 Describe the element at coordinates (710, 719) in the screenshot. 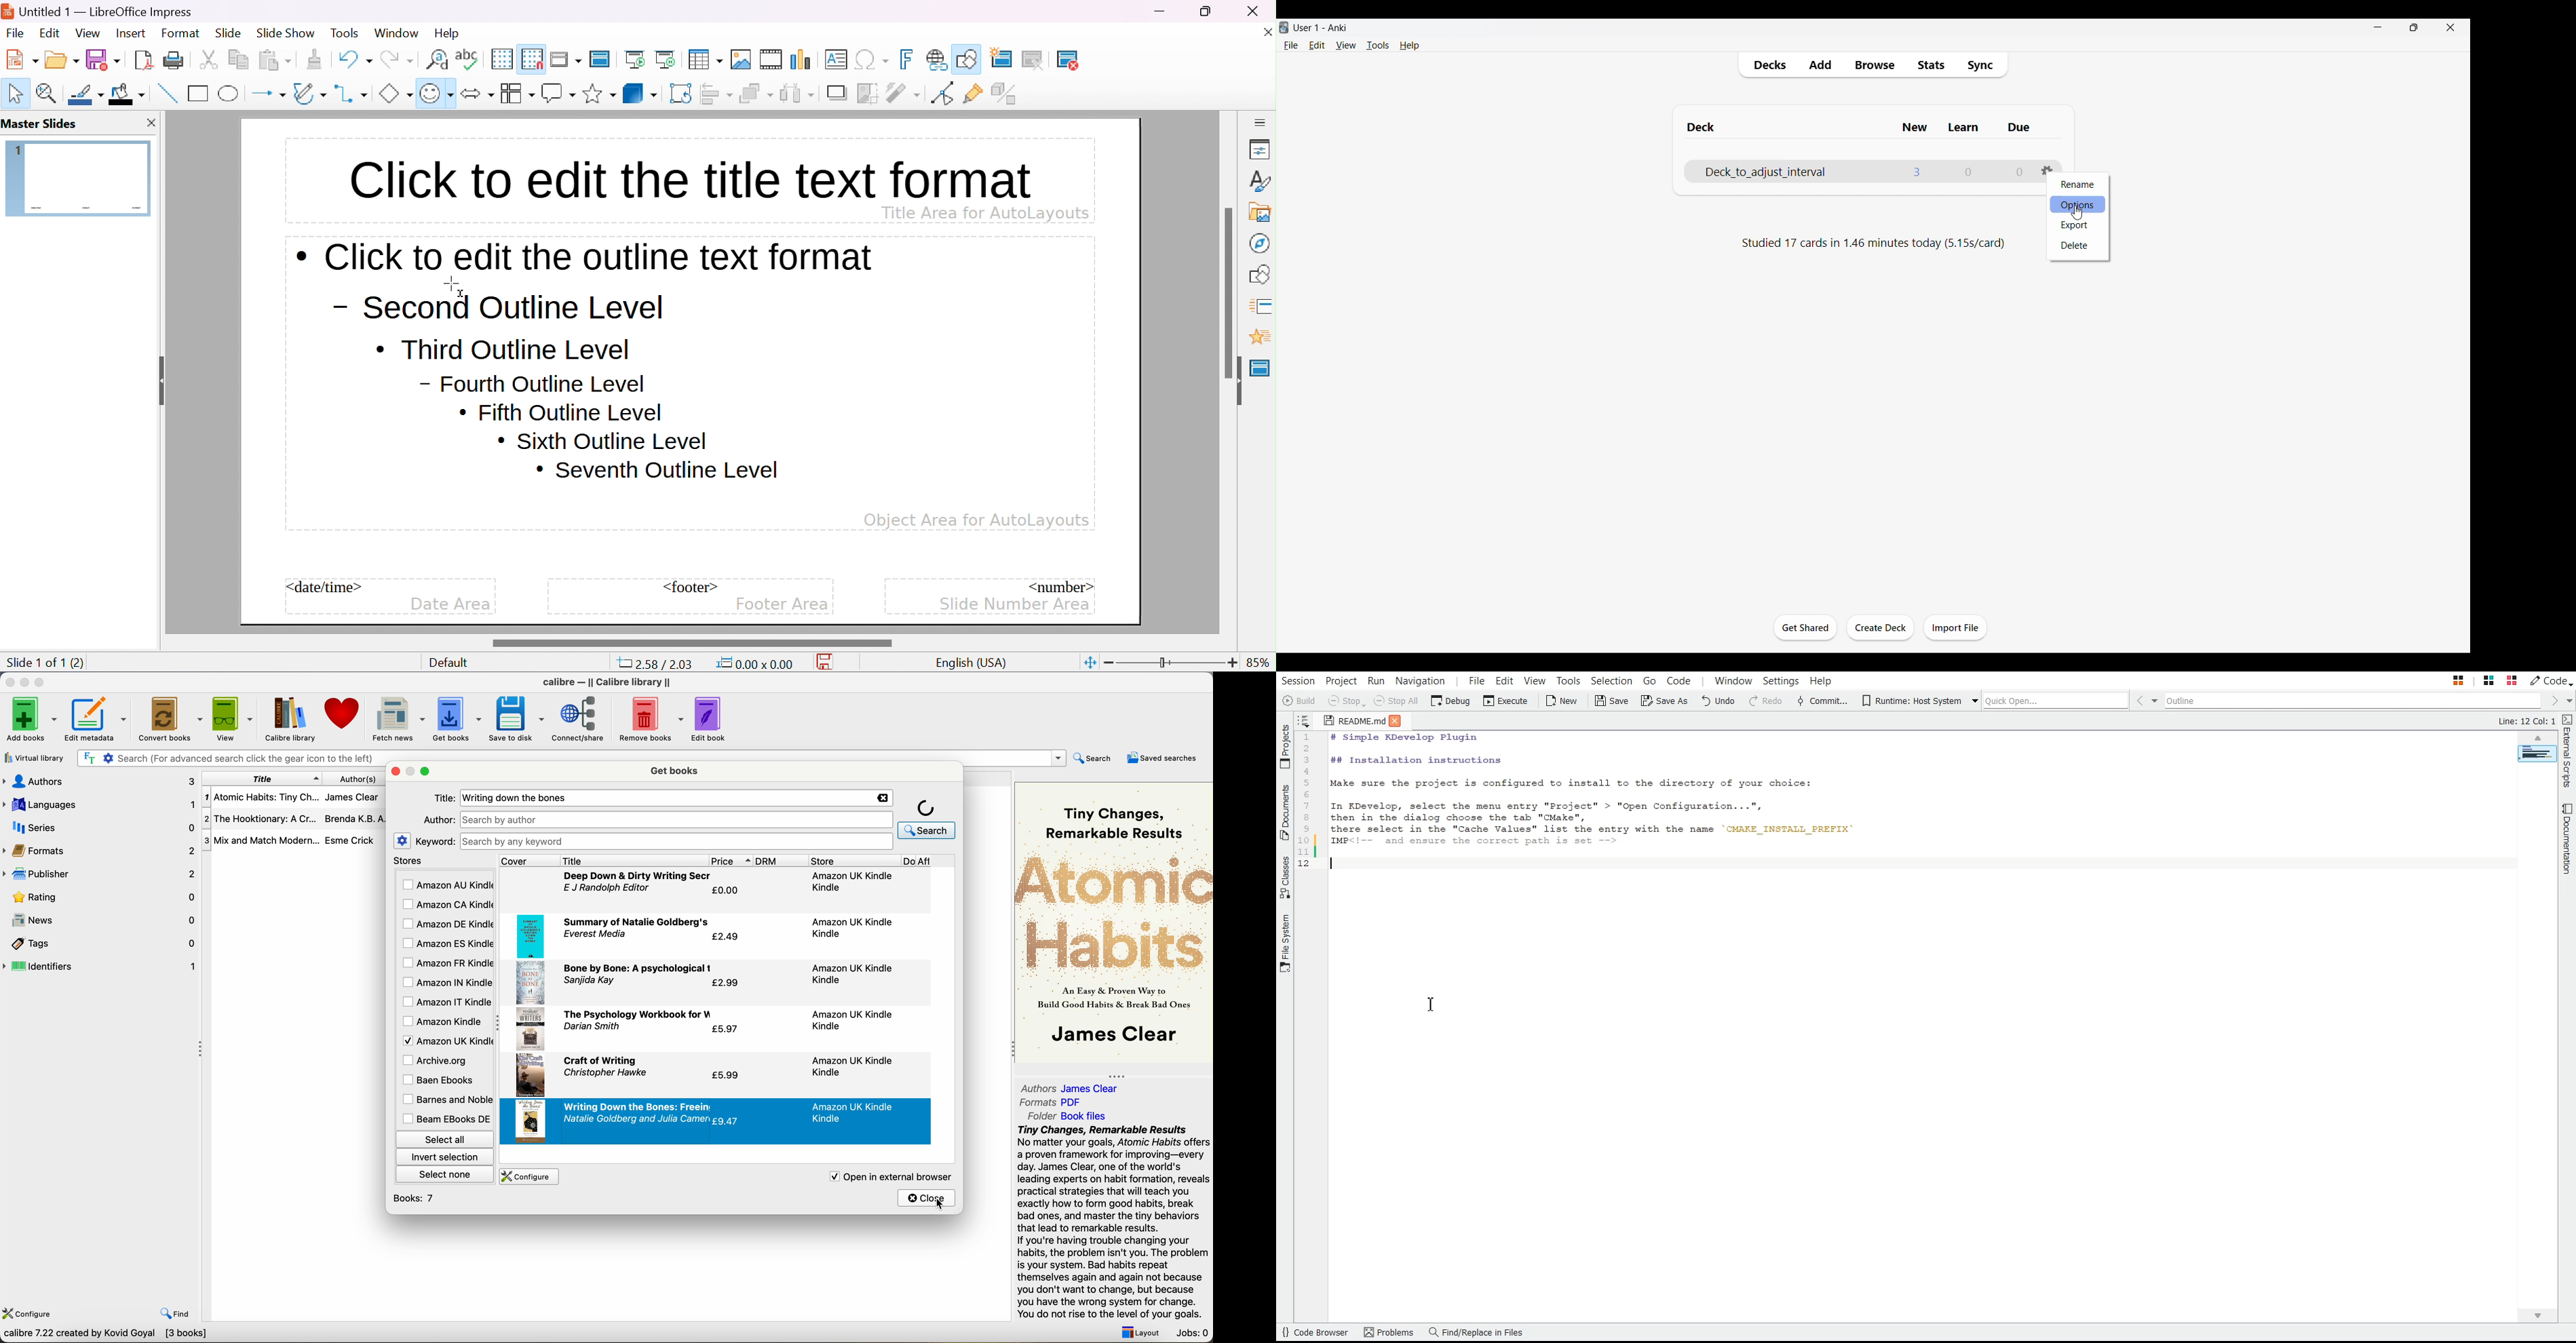

I see `edit book` at that location.